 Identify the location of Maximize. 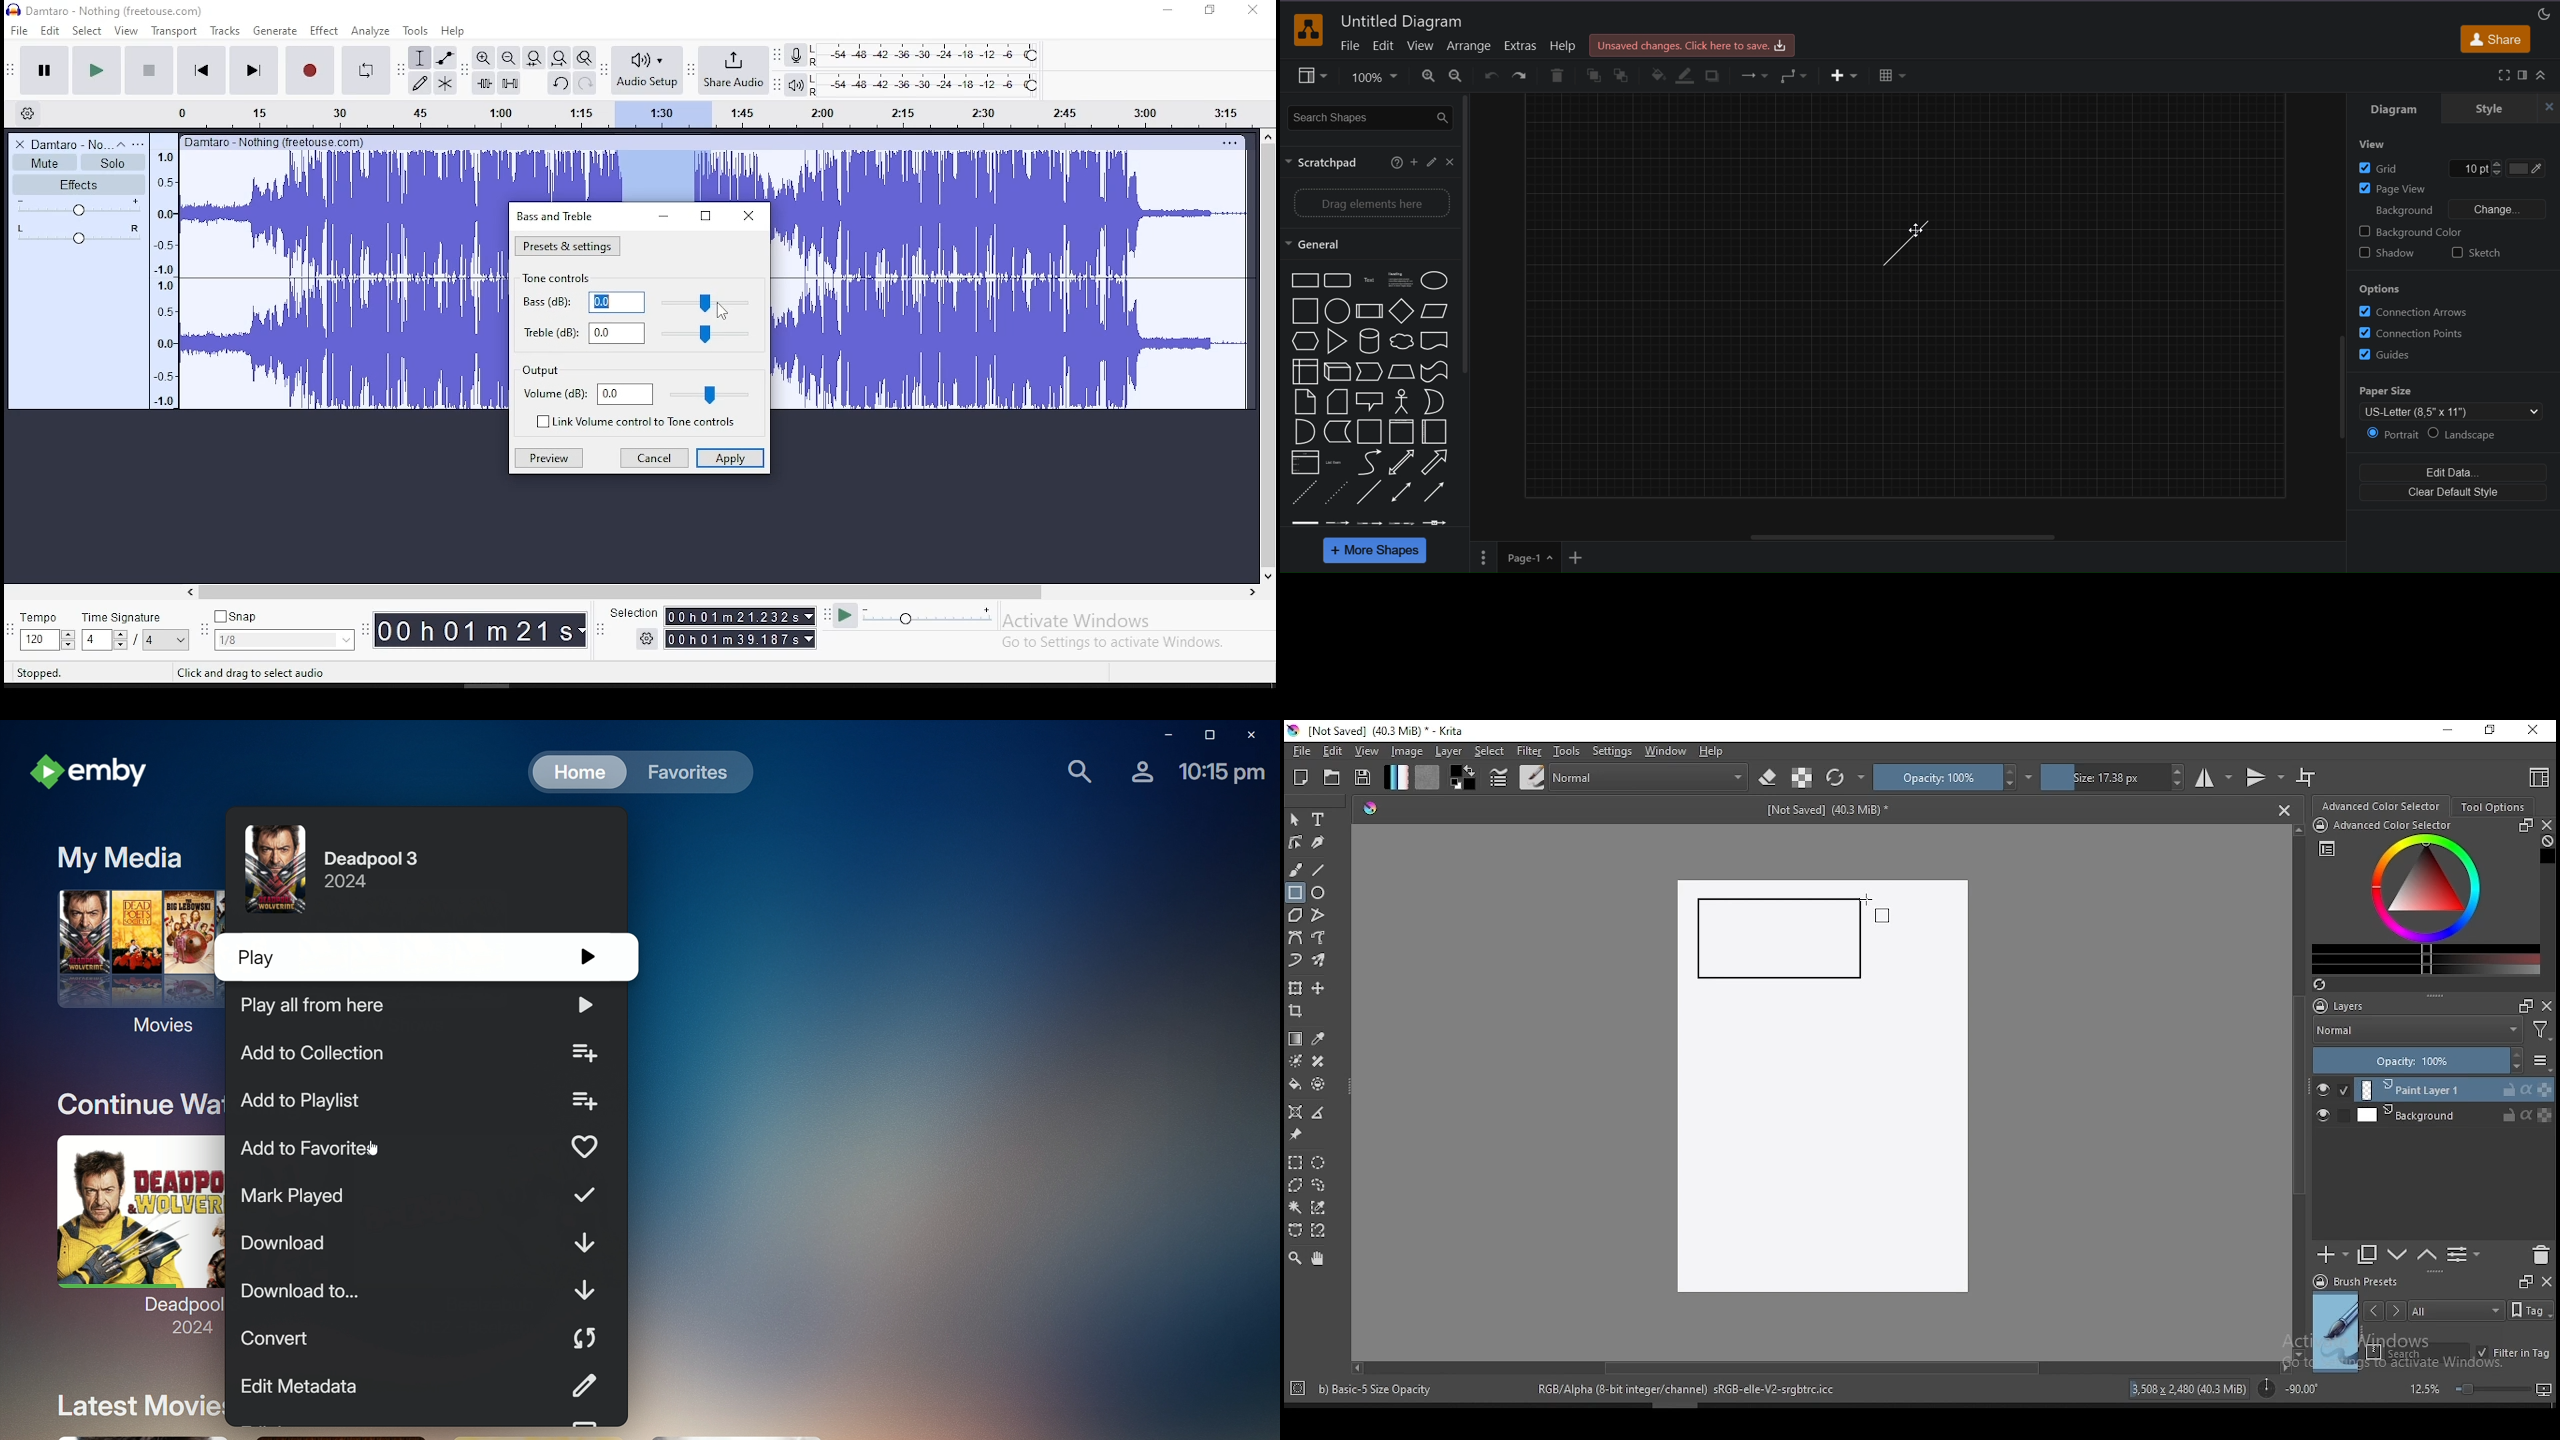
(705, 217).